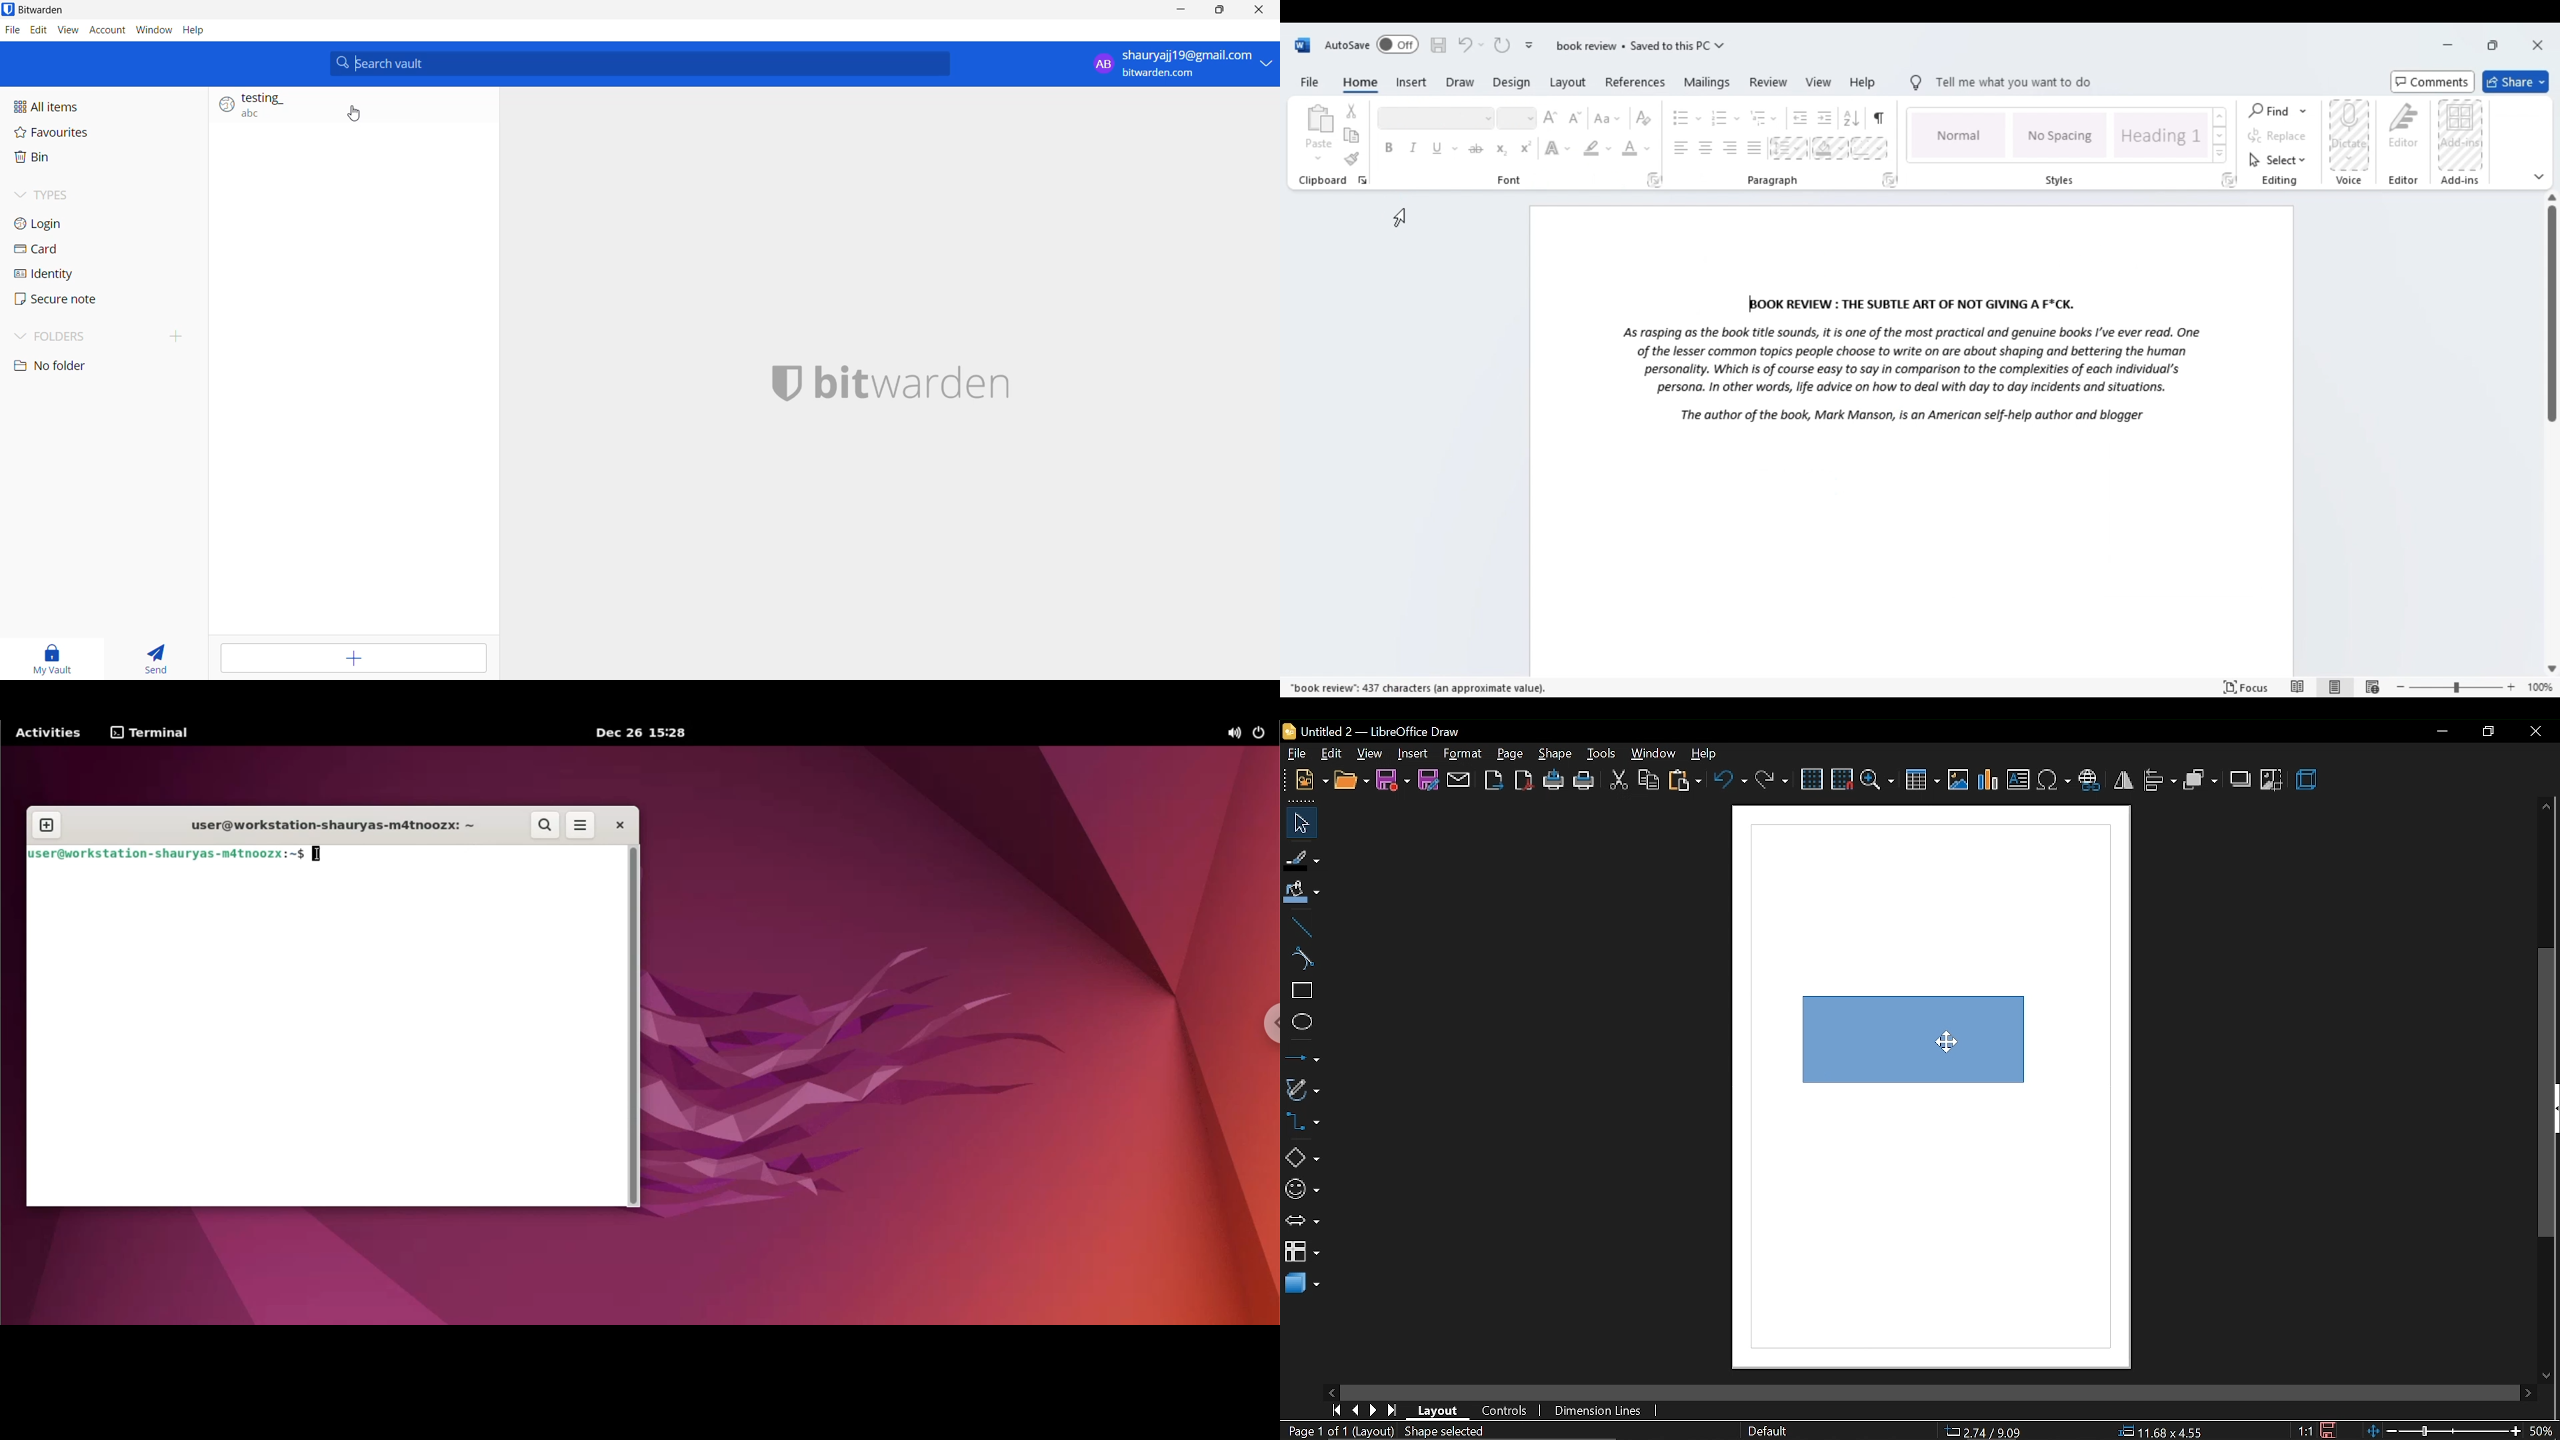  What do you see at coordinates (1302, 1056) in the screenshot?
I see `lines and arrows` at bounding box center [1302, 1056].